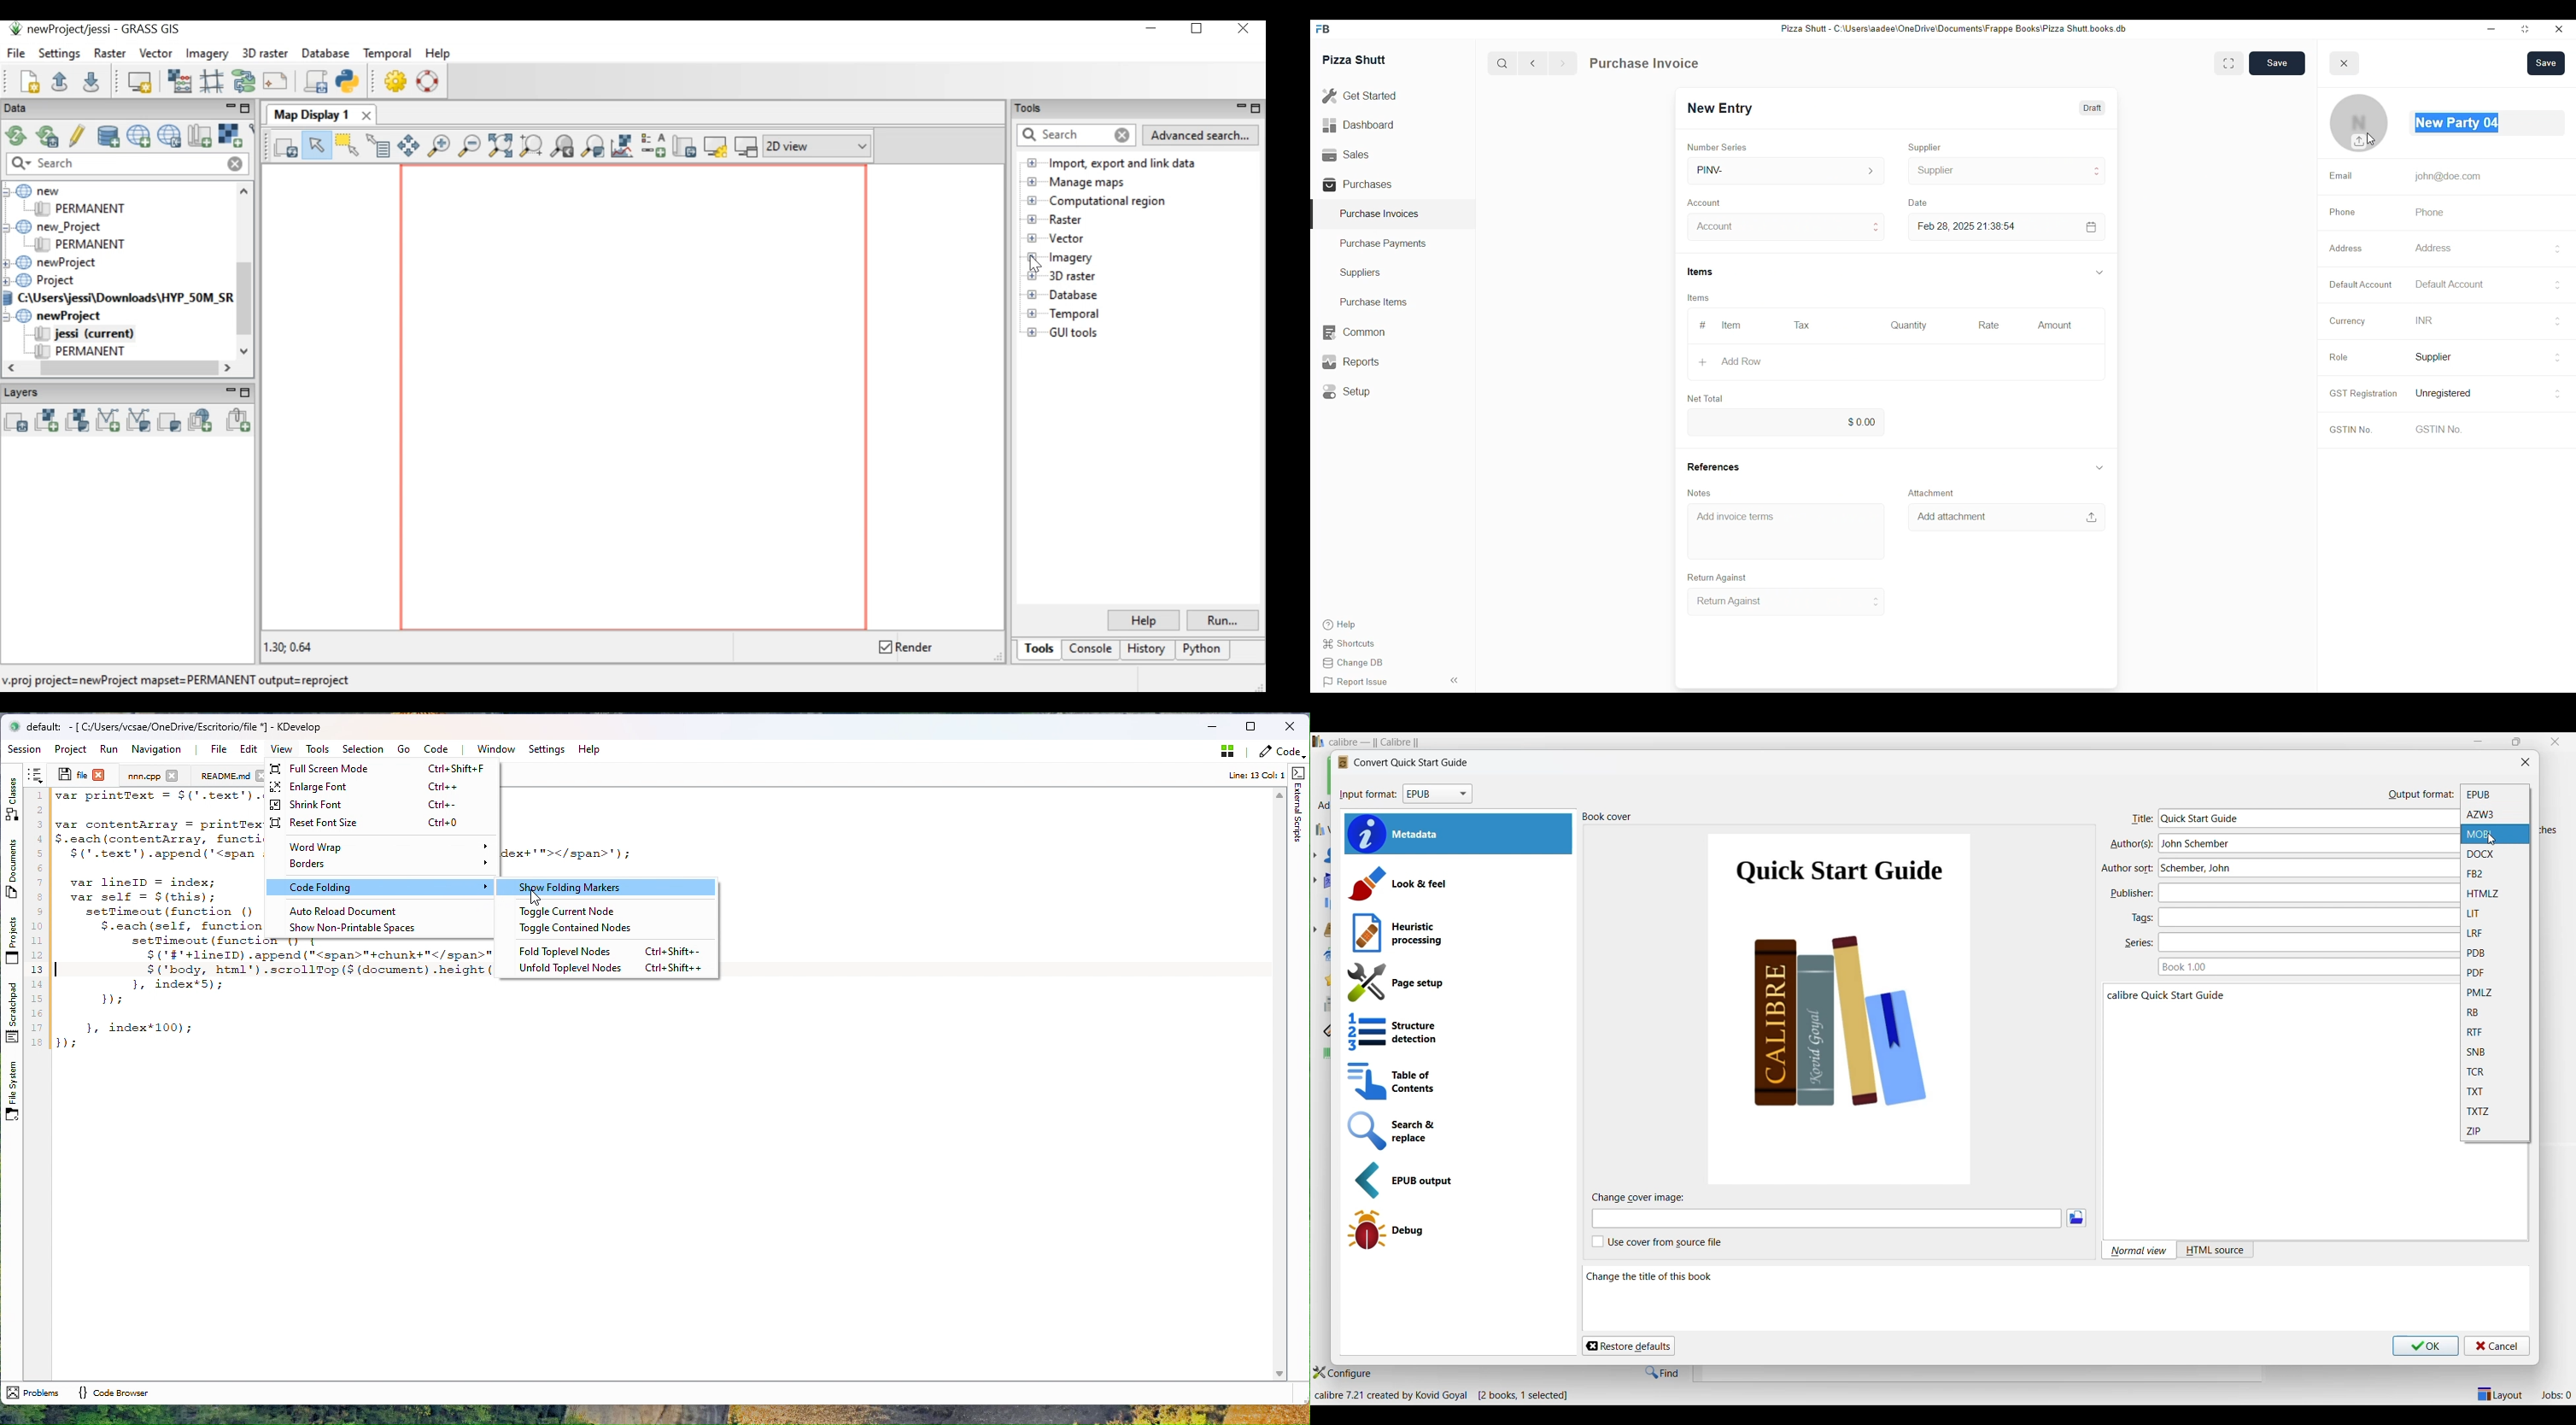 This screenshot has width=2576, height=1428. Describe the element at coordinates (1280, 754) in the screenshot. I see `code` at that location.